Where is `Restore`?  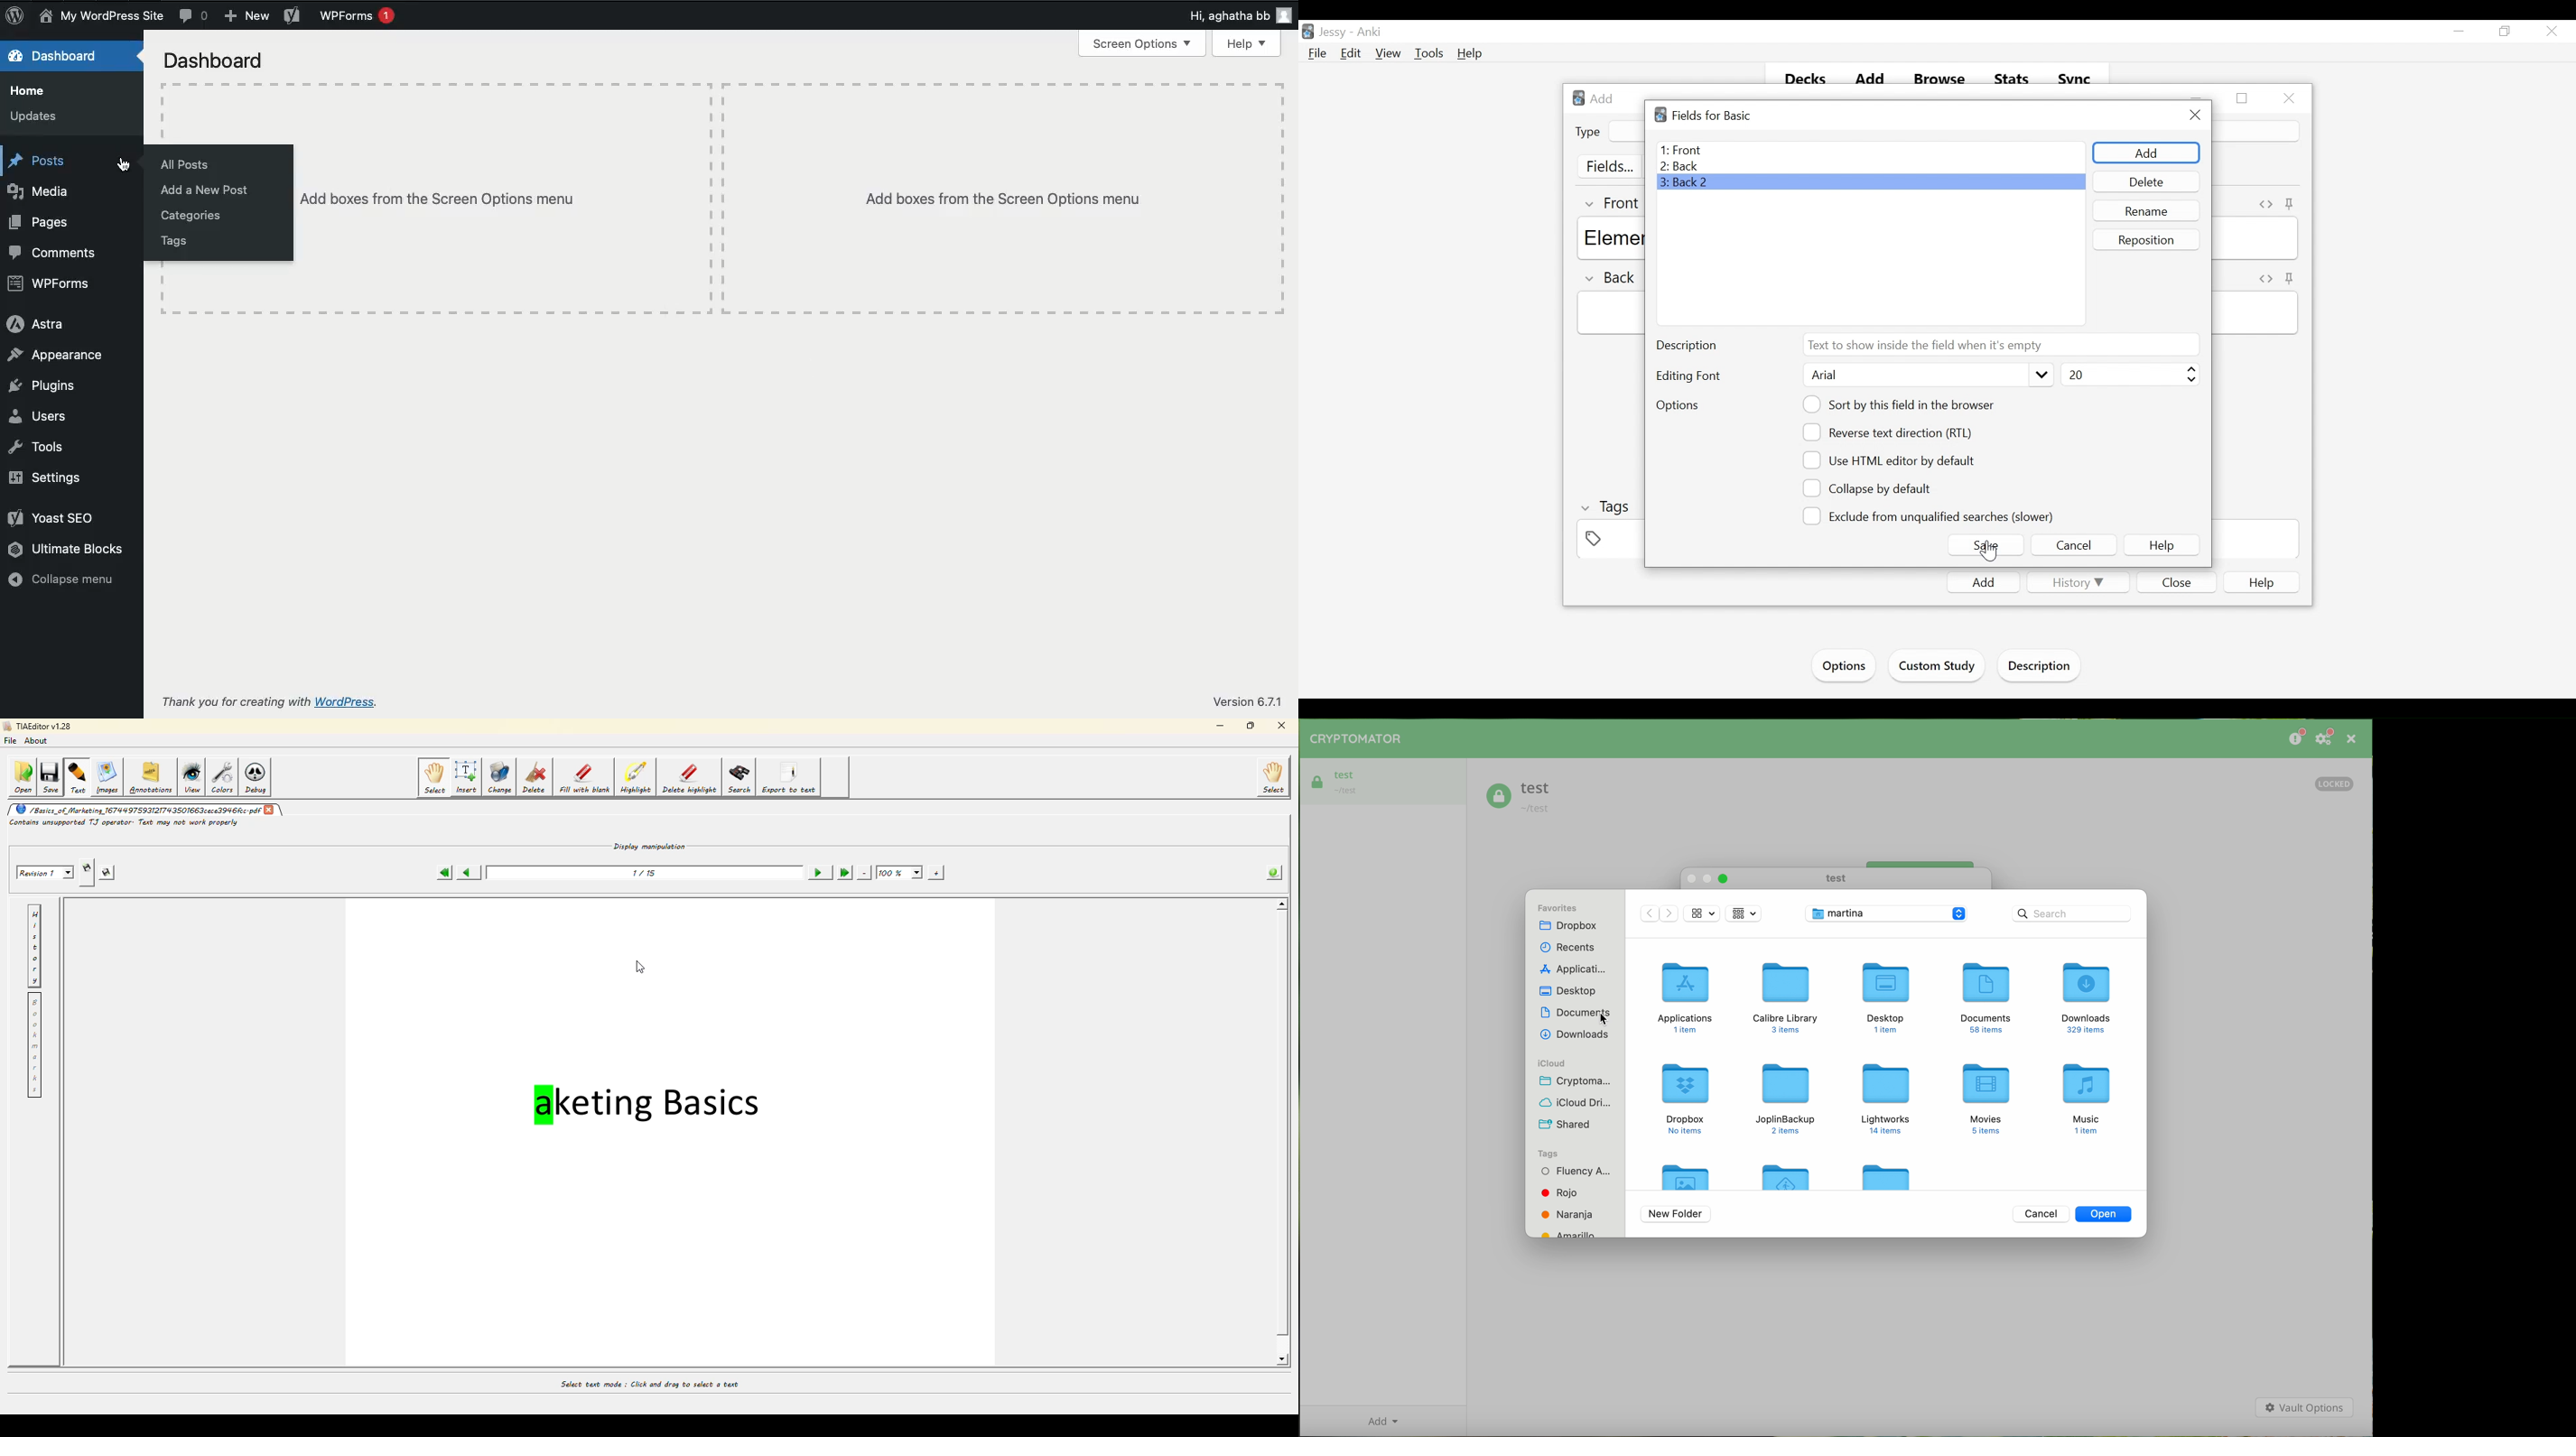
Restore is located at coordinates (2504, 32).